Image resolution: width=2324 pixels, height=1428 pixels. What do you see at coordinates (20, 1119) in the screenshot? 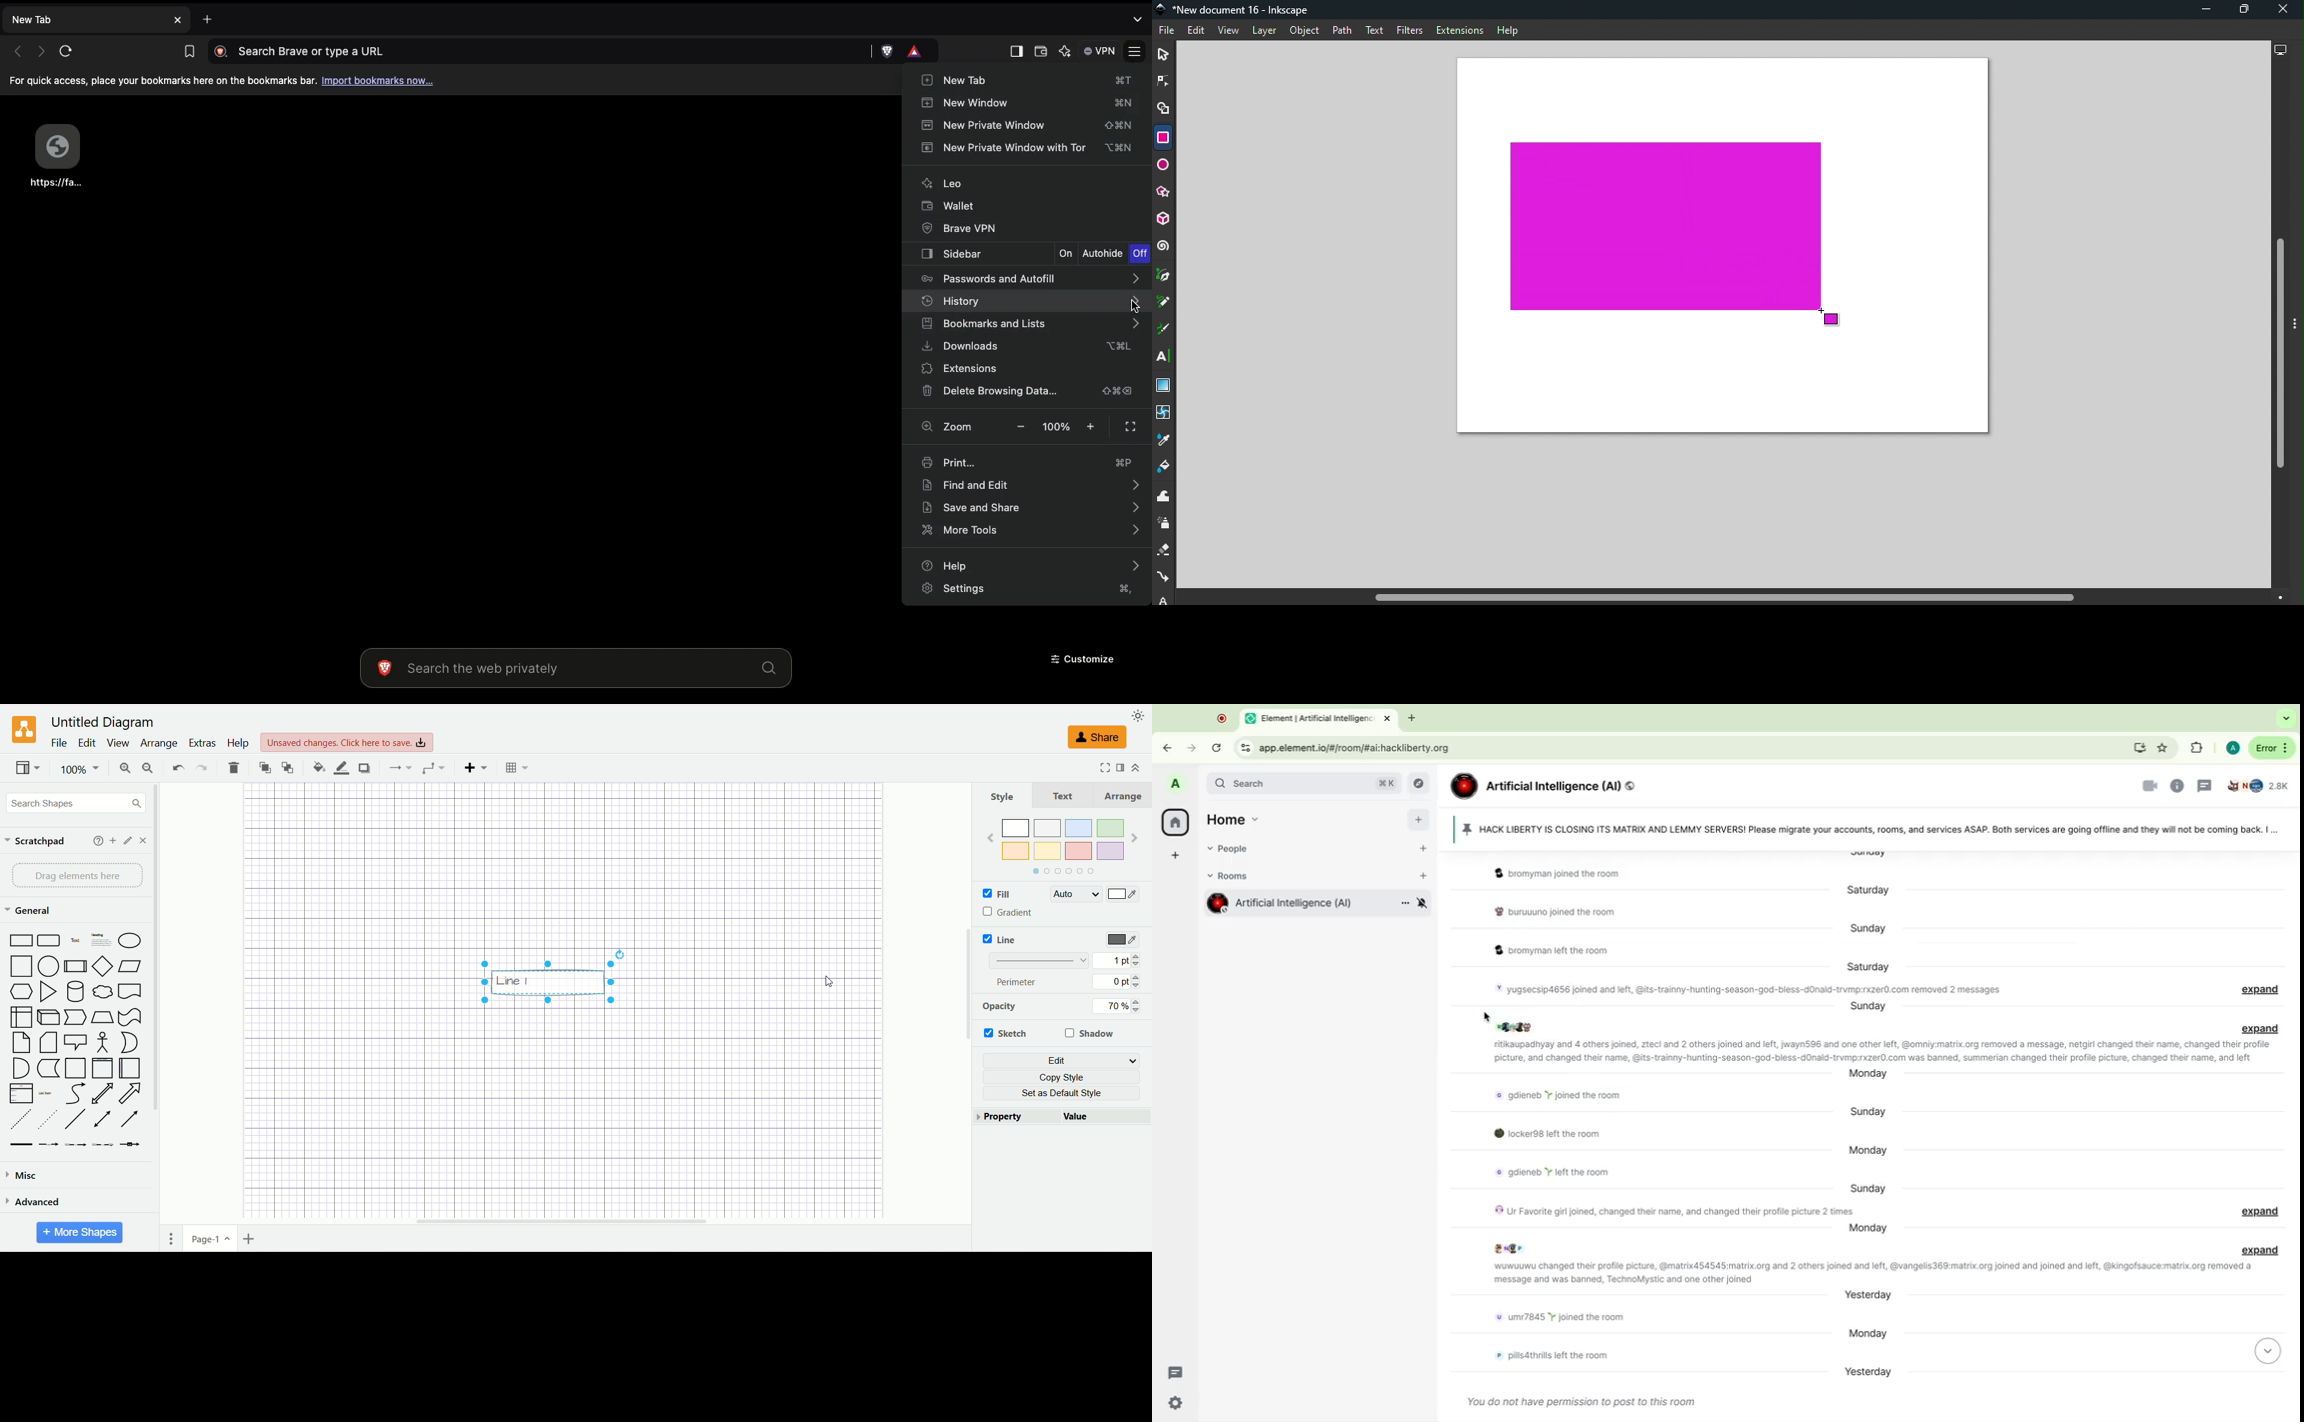
I see `Dashed Line` at bounding box center [20, 1119].